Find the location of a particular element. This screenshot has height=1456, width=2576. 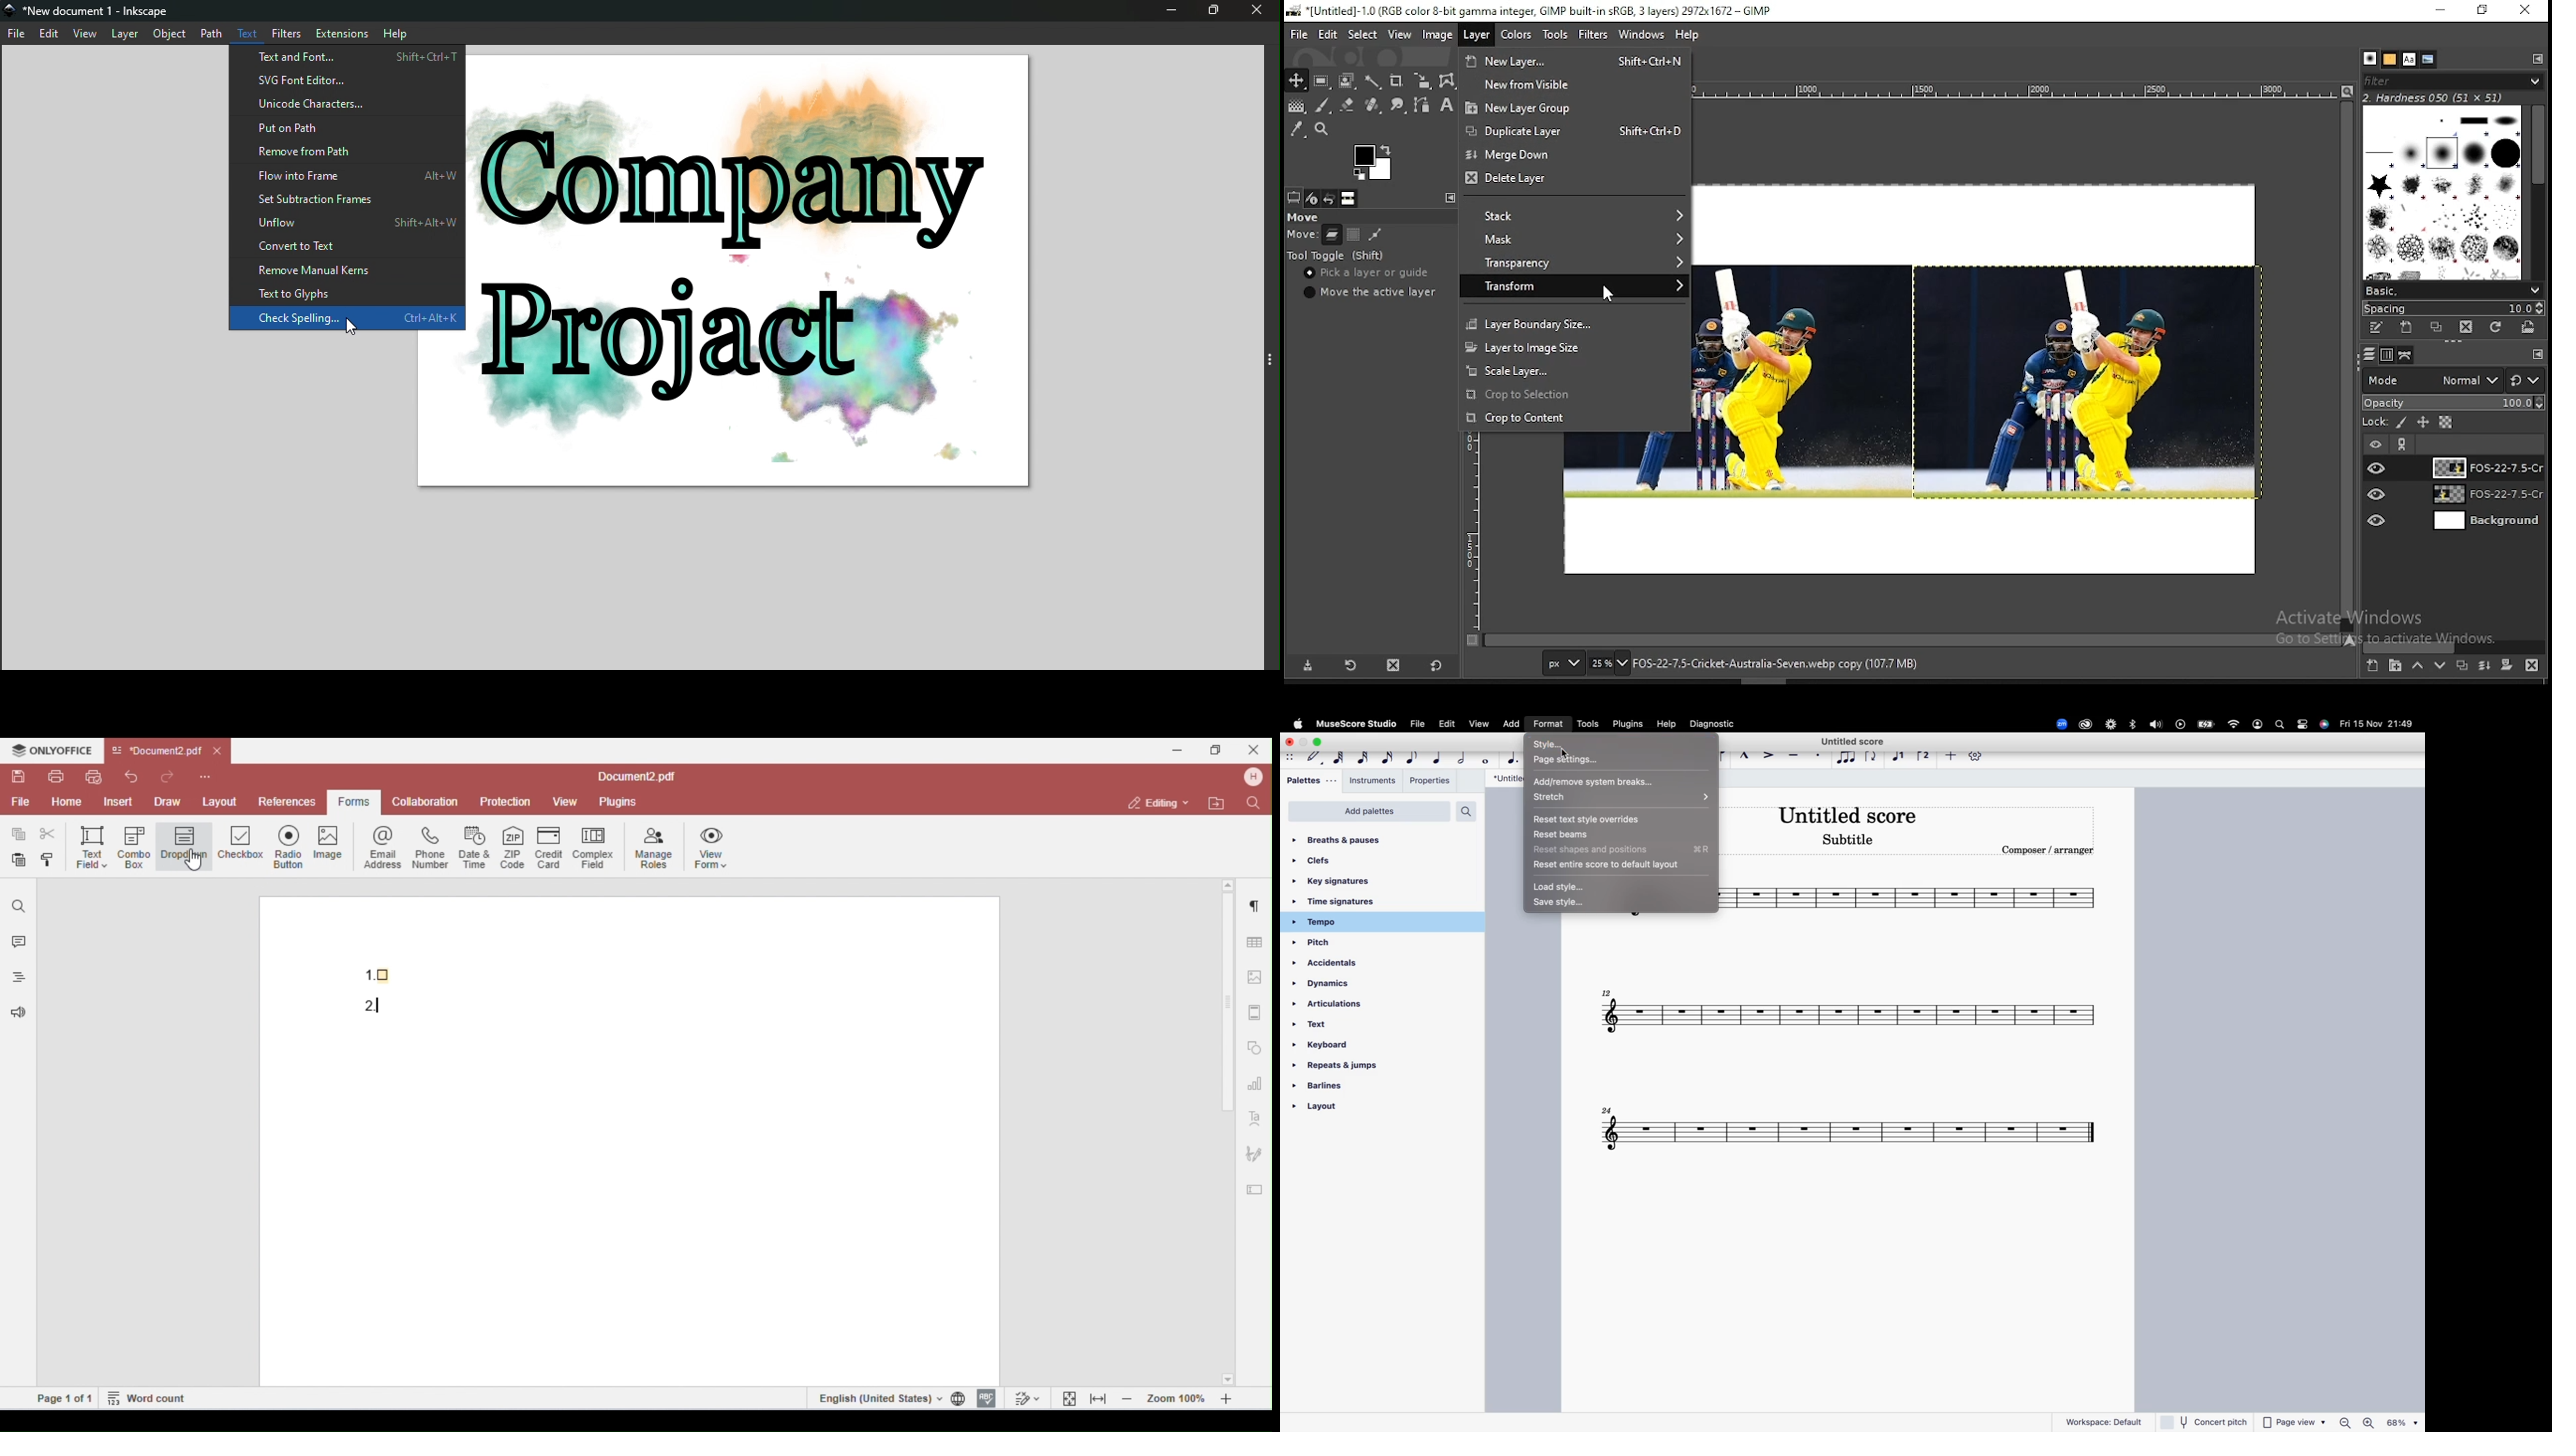

search is located at coordinates (2282, 726).